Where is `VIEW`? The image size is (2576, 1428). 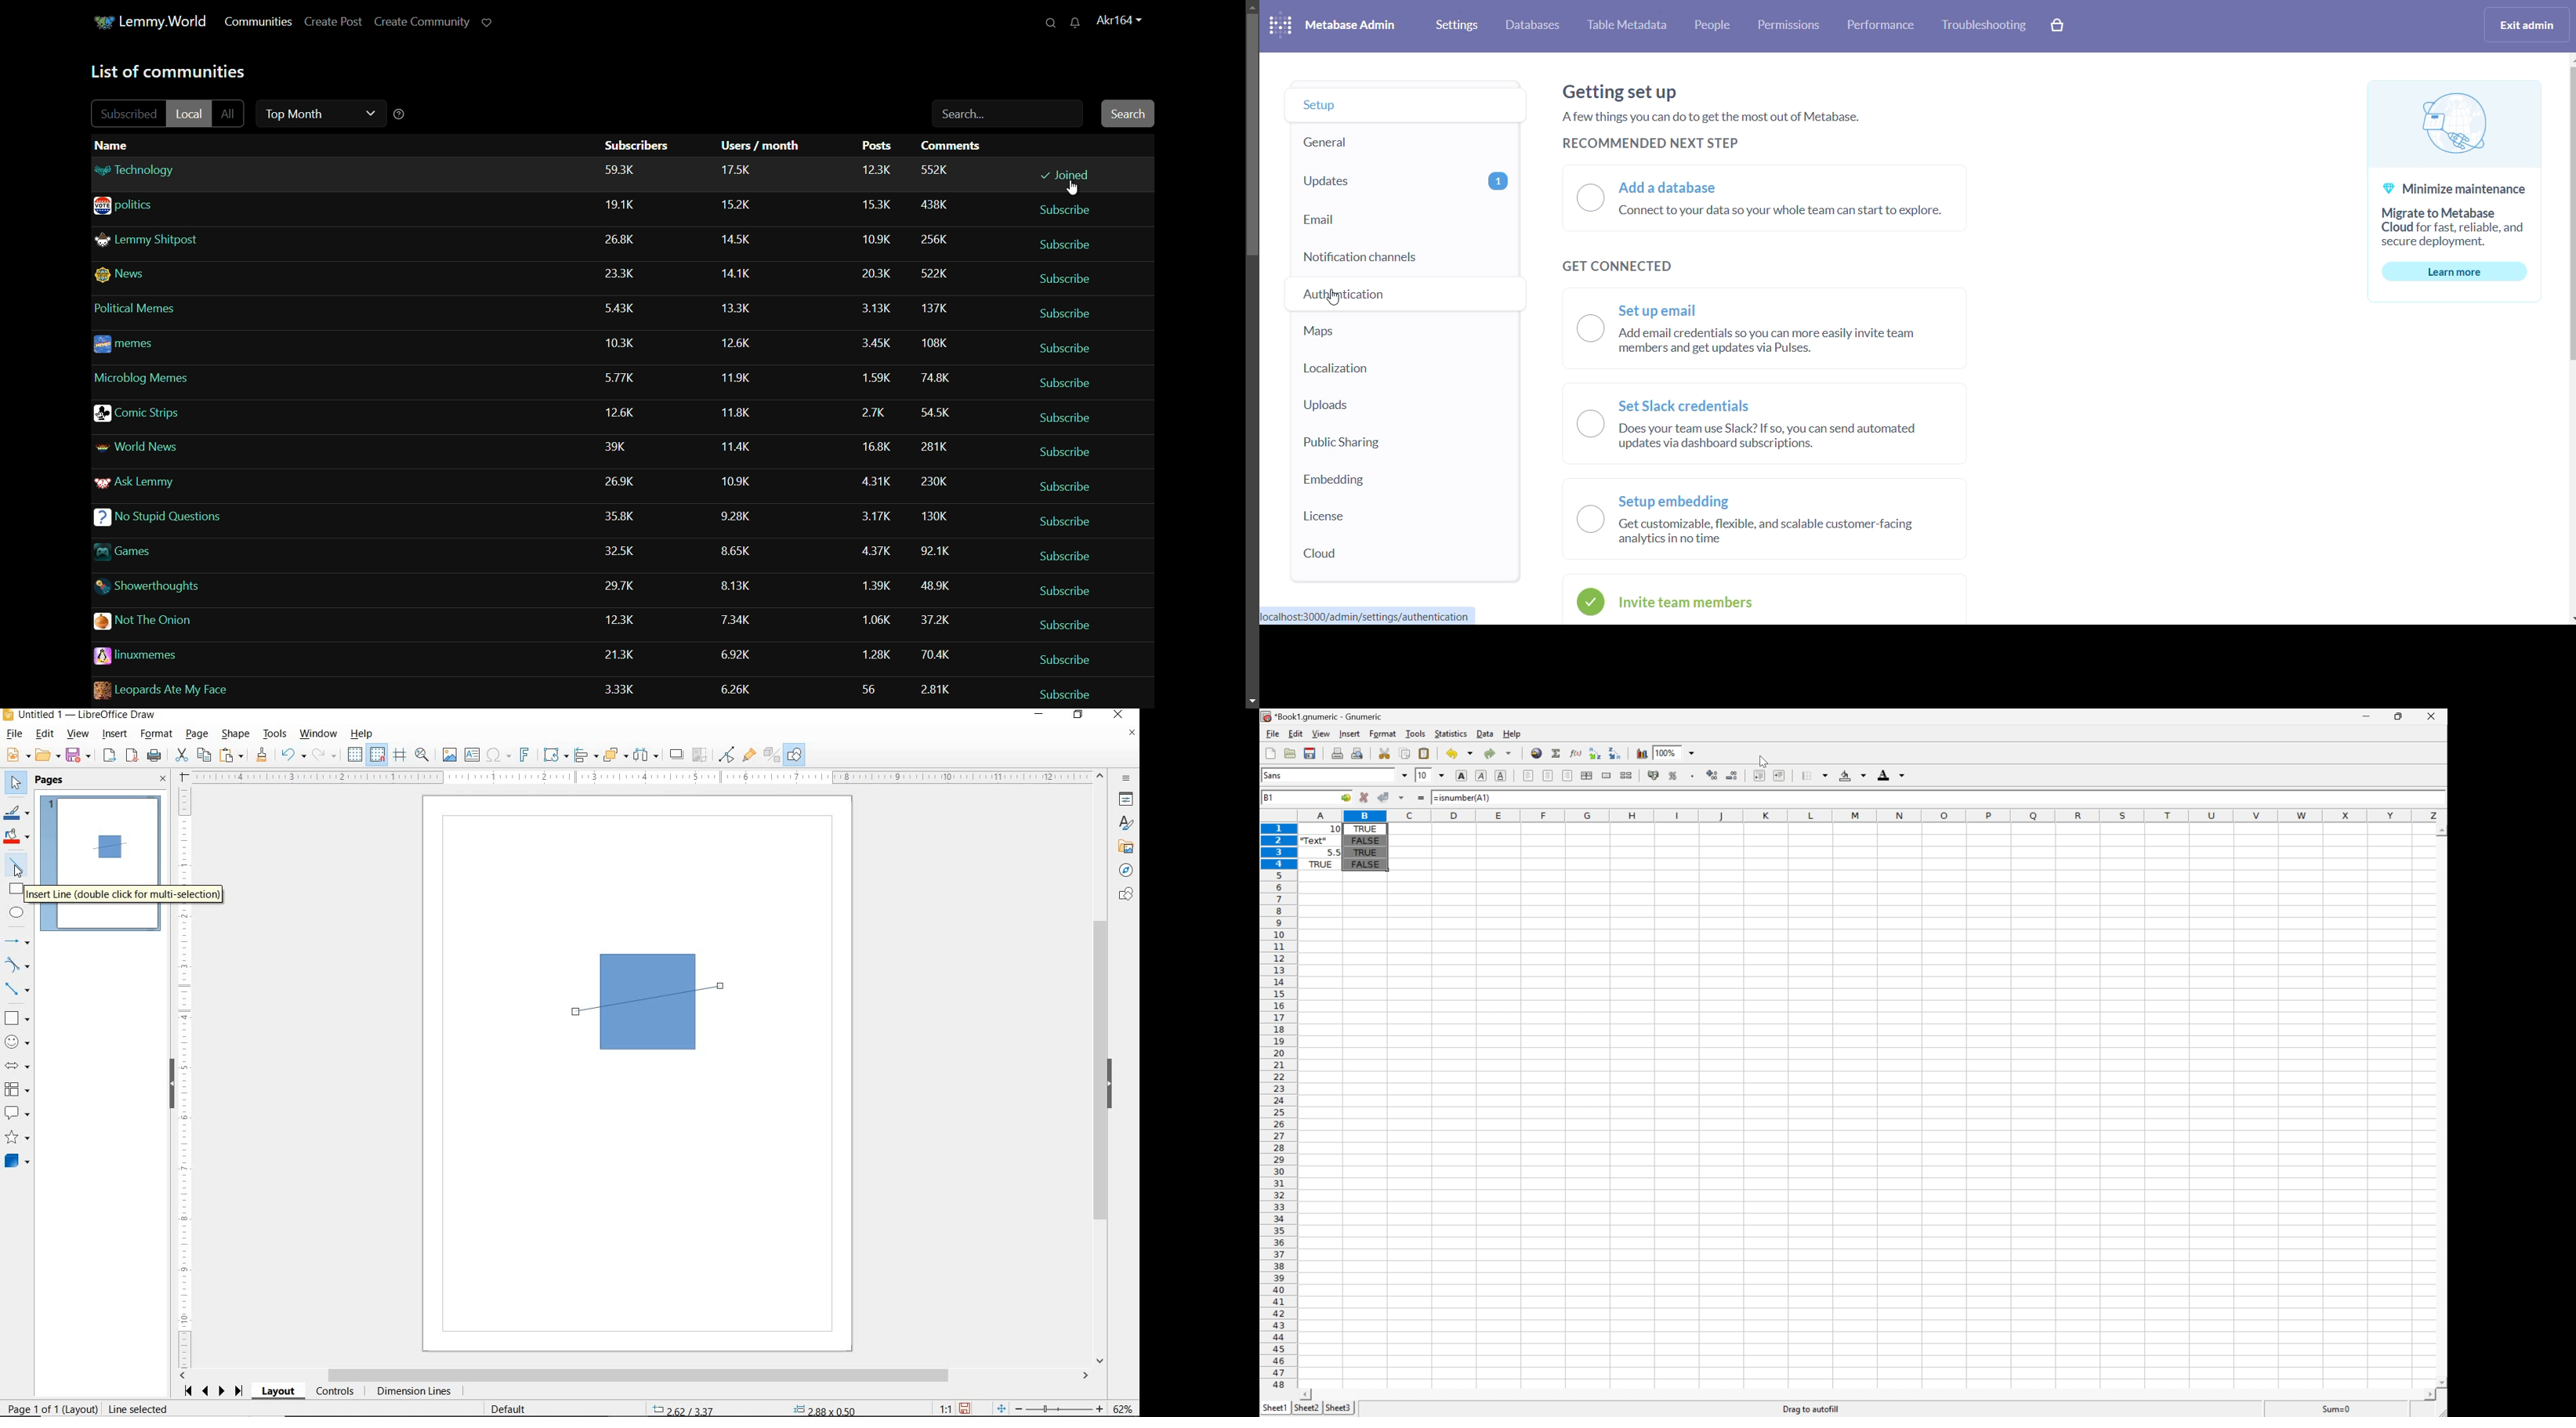
VIEW is located at coordinates (77, 734).